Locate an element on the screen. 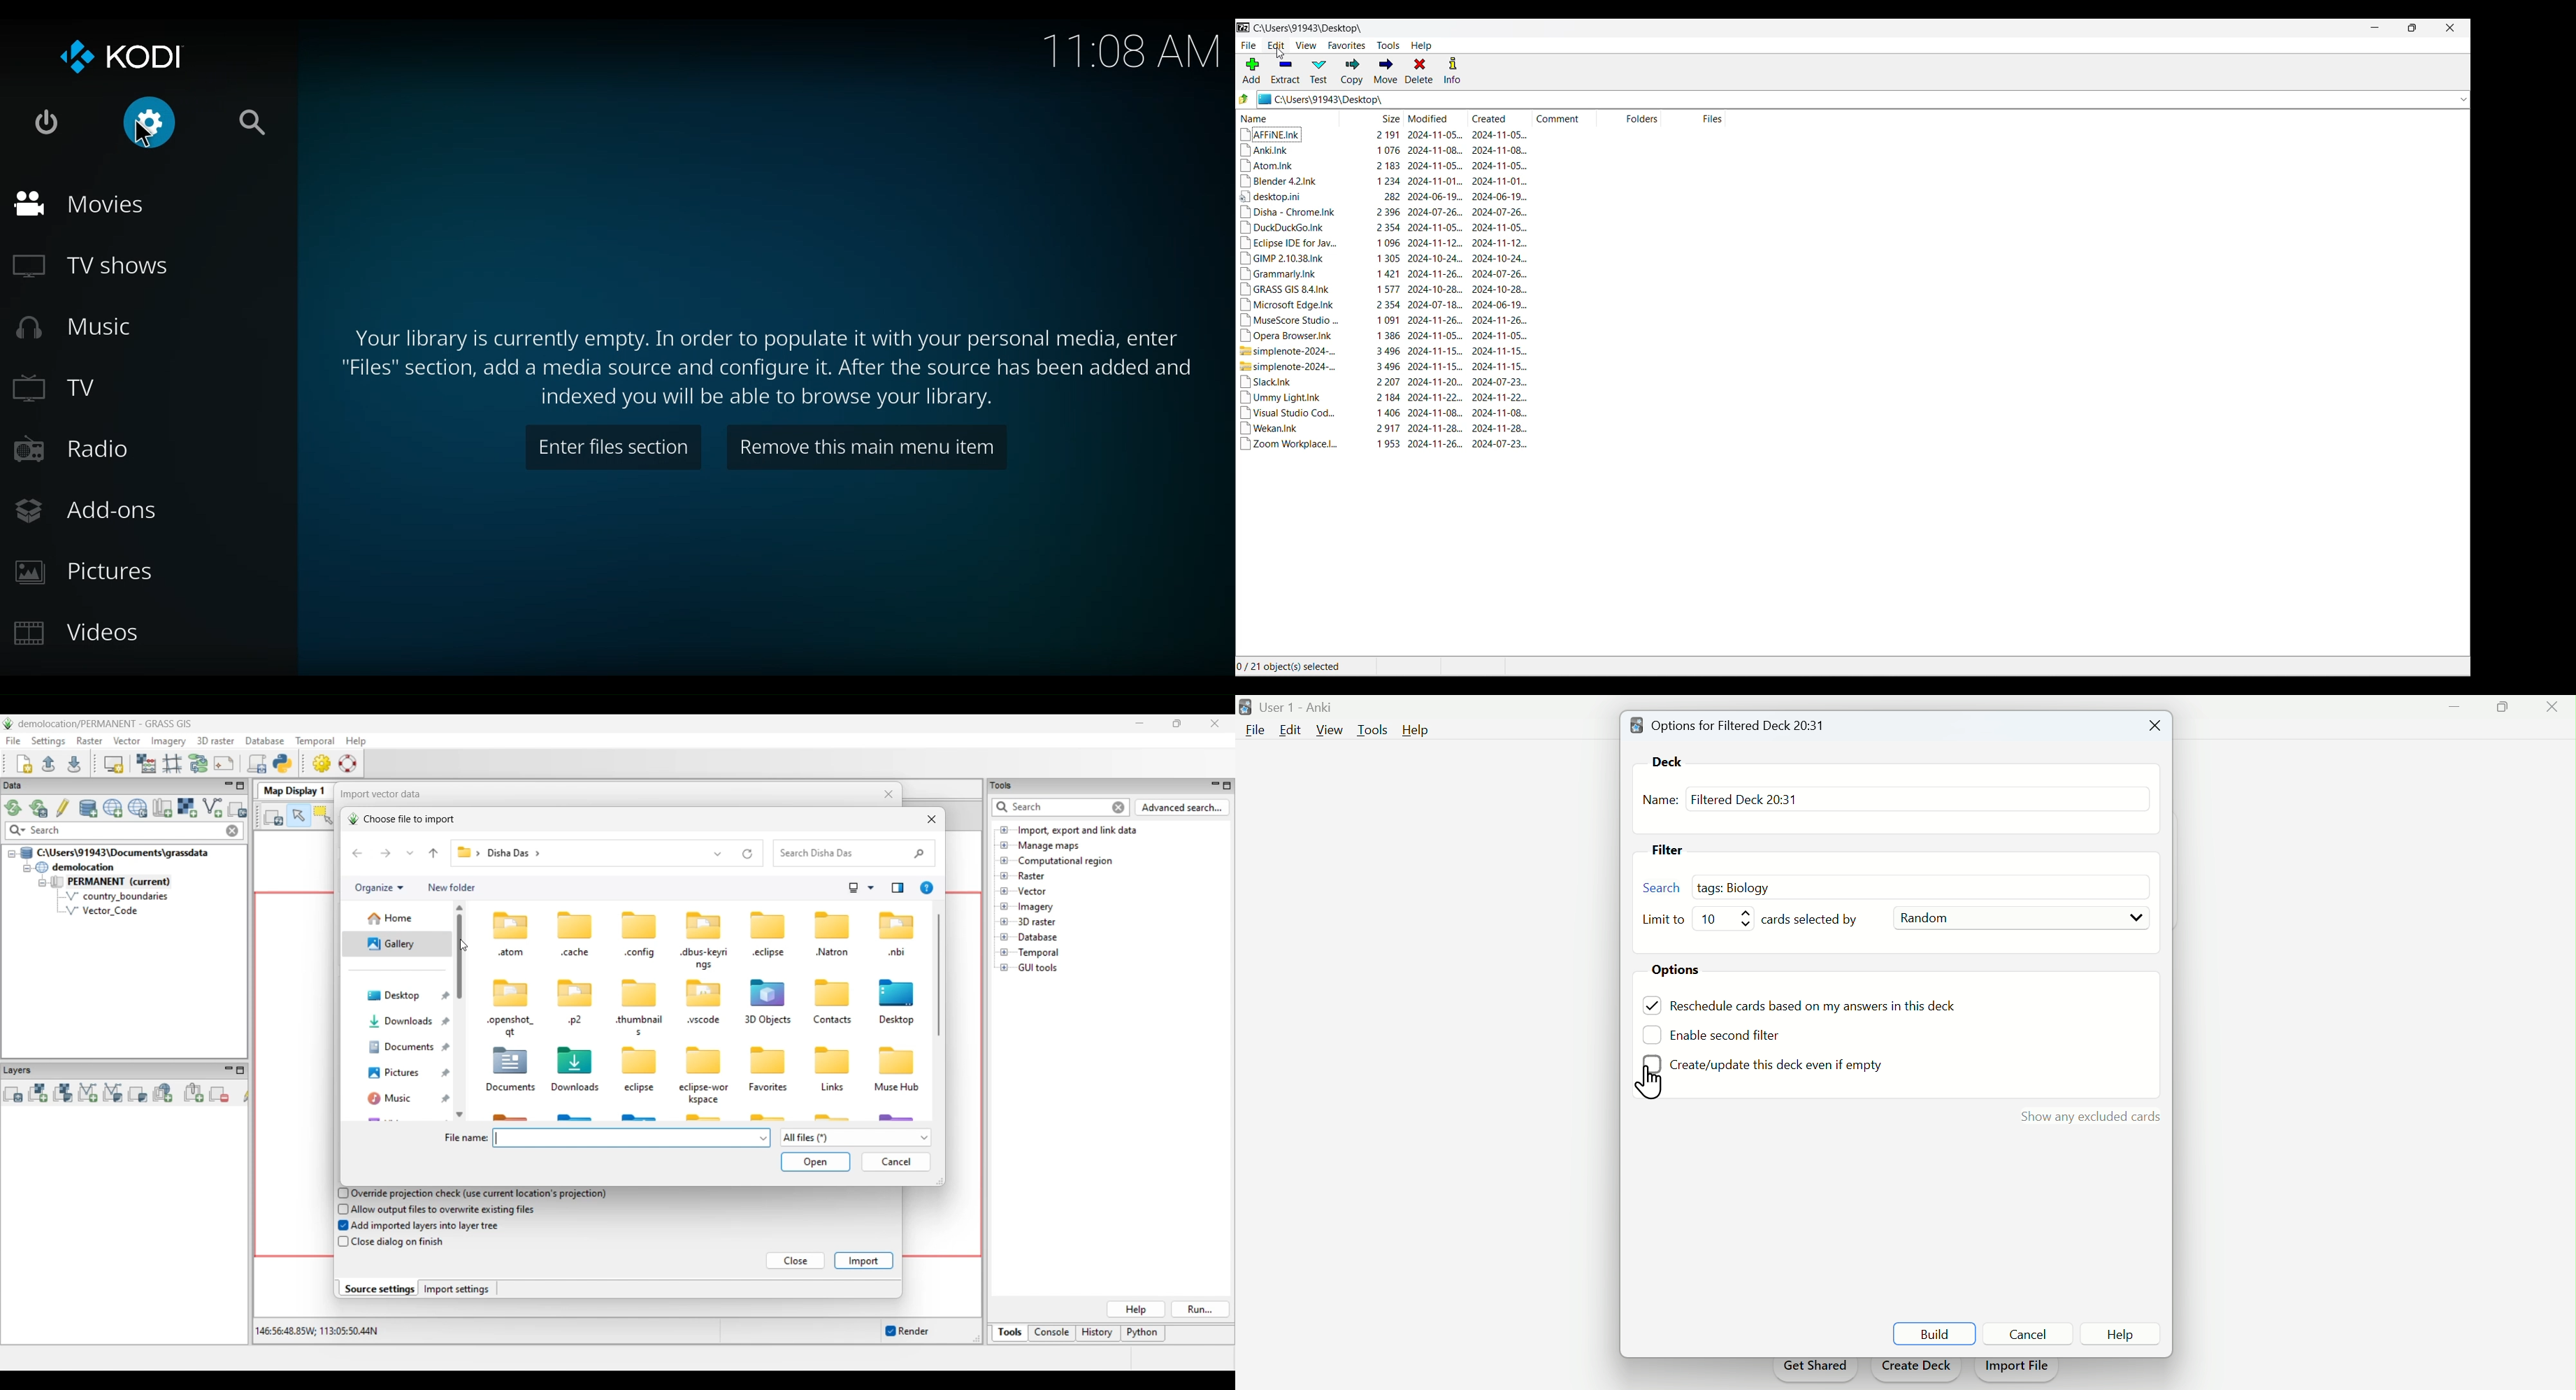  Music is located at coordinates (73, 328).